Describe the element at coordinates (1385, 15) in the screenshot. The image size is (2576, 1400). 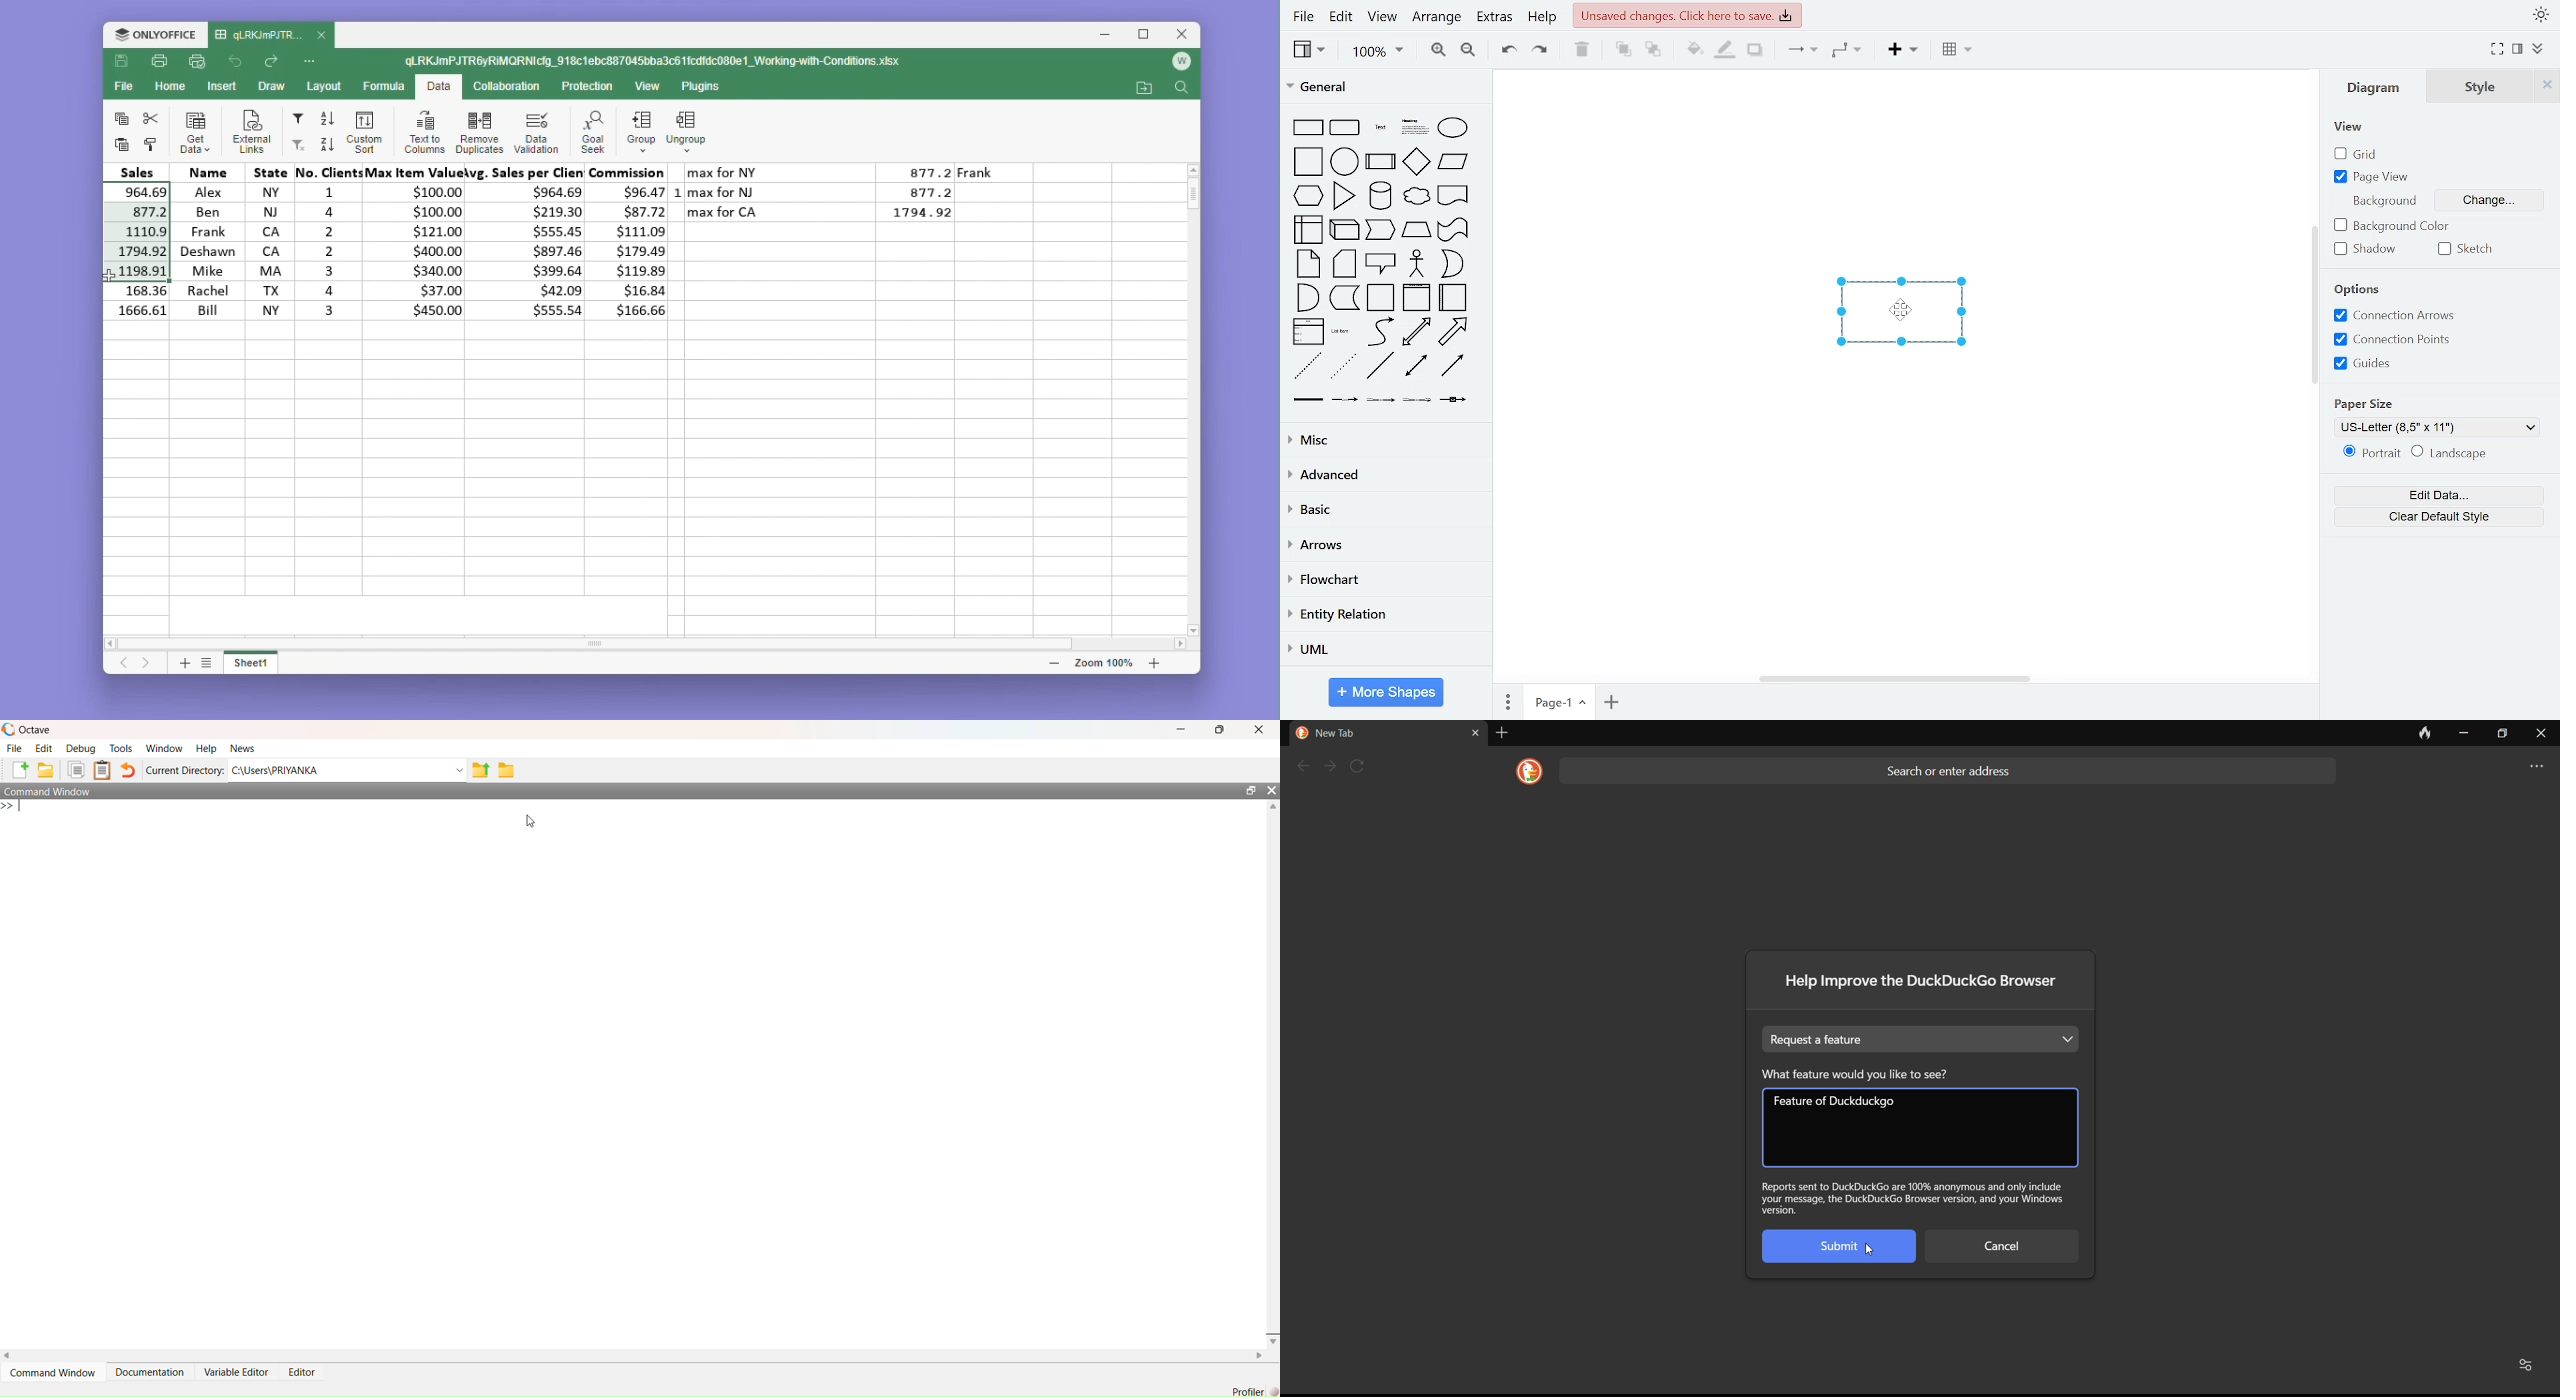
I see `view` at that location.